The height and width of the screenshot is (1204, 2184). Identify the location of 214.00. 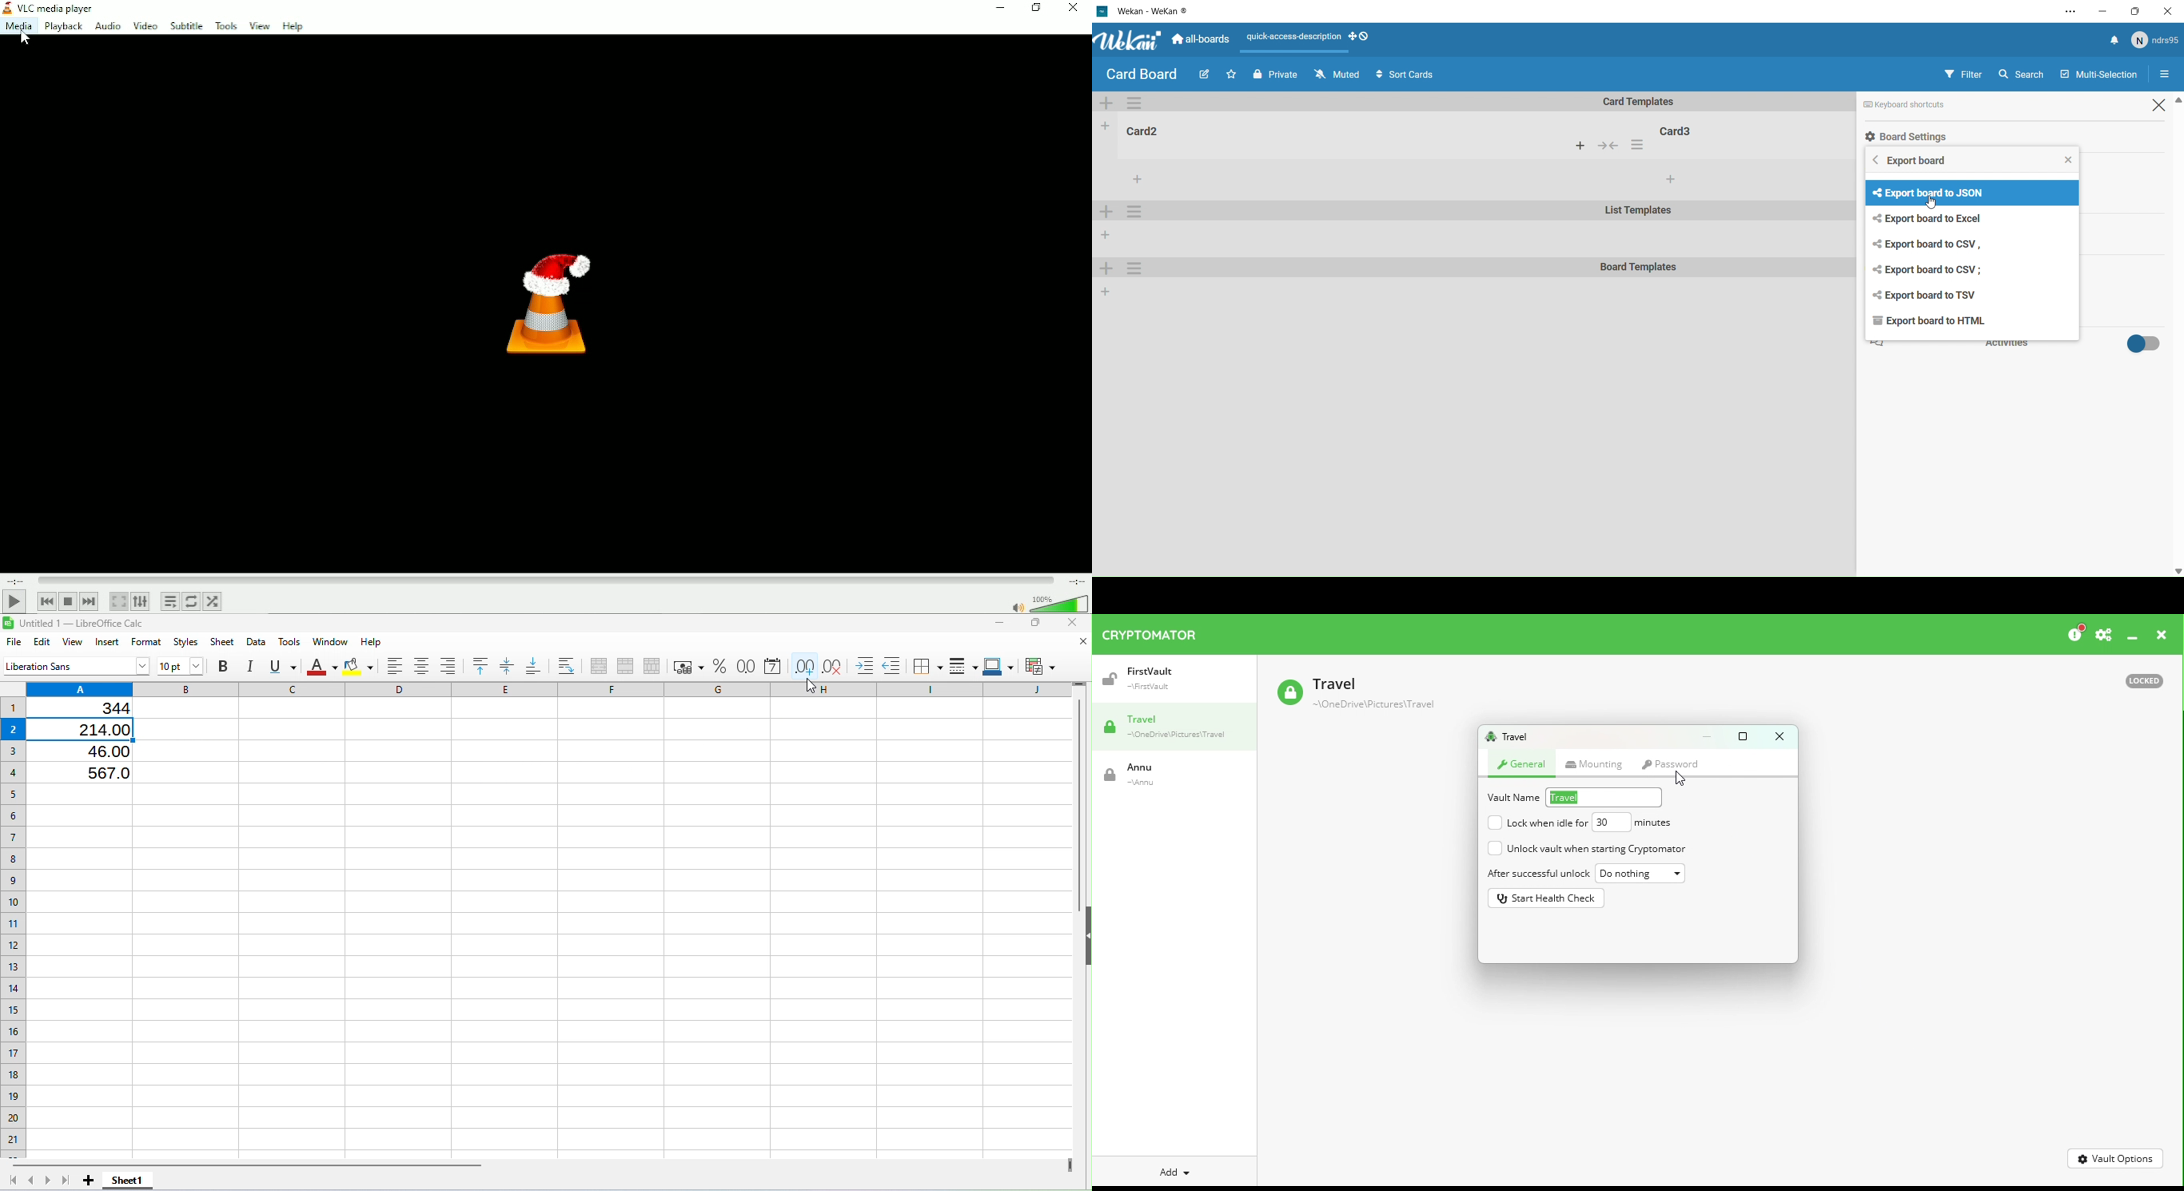
(94, 728).